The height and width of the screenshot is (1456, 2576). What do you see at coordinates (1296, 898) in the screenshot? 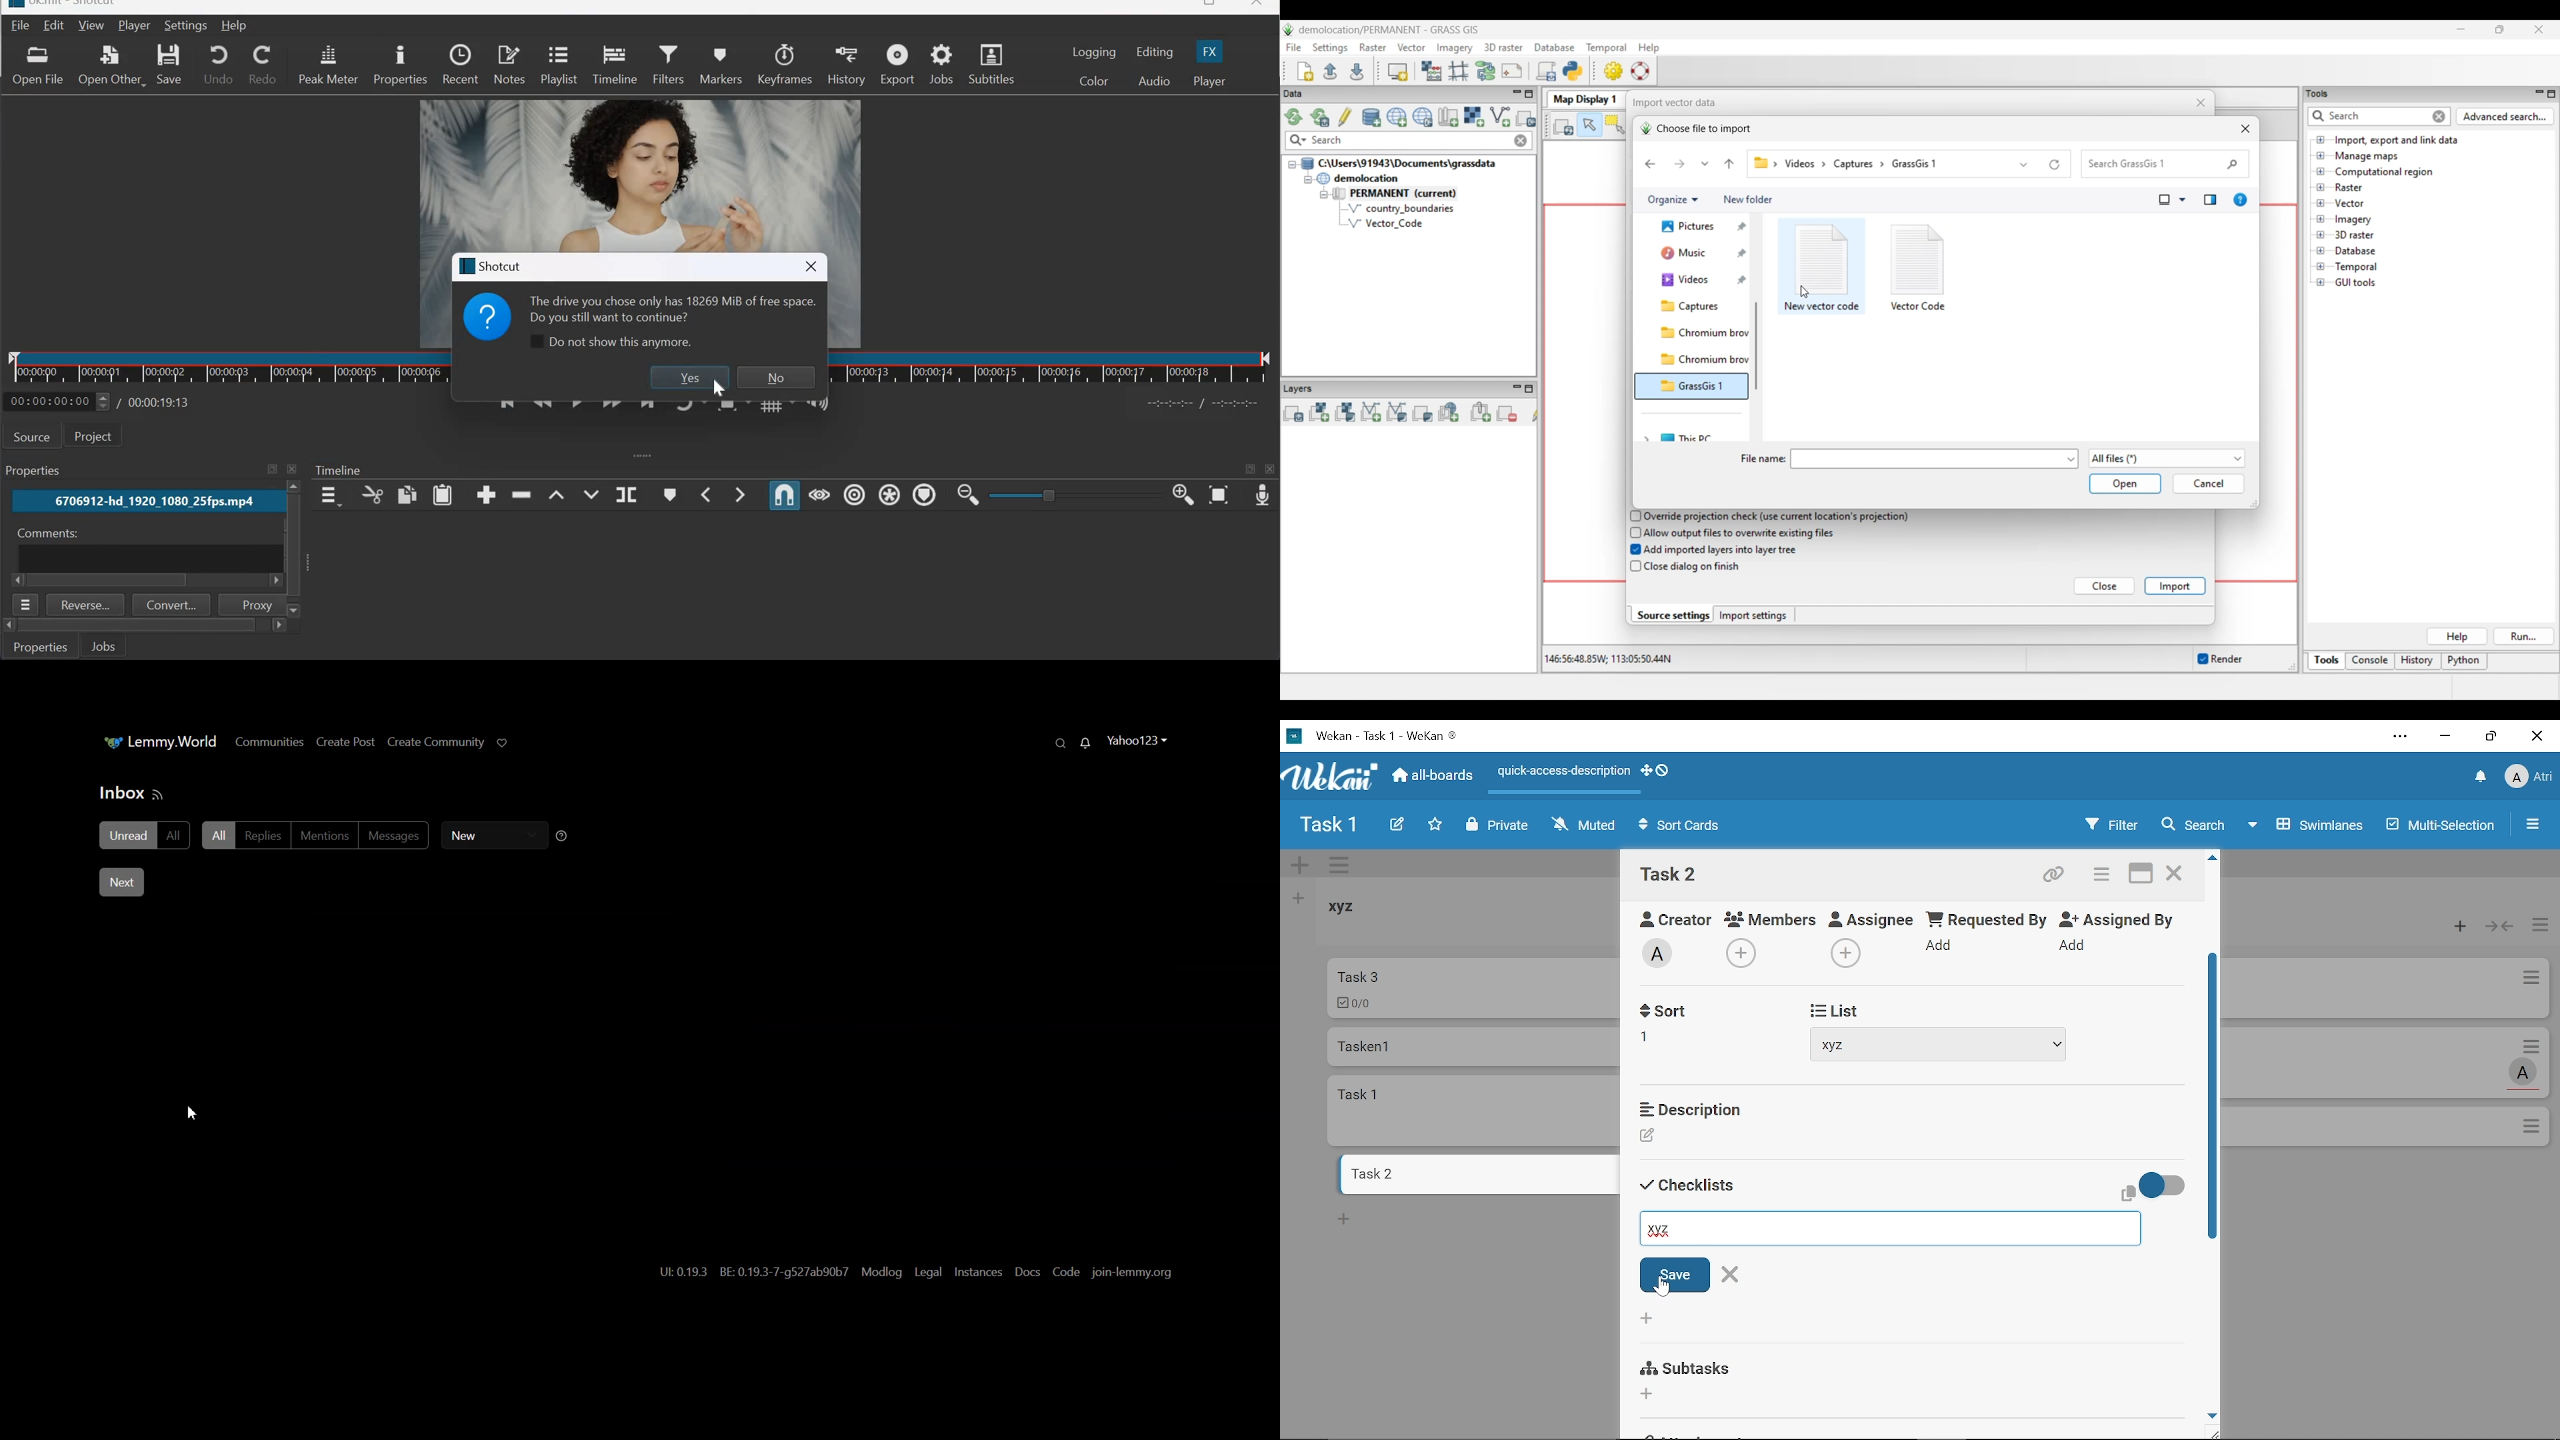
I see `Add list` at bounding box center [1296, 898].